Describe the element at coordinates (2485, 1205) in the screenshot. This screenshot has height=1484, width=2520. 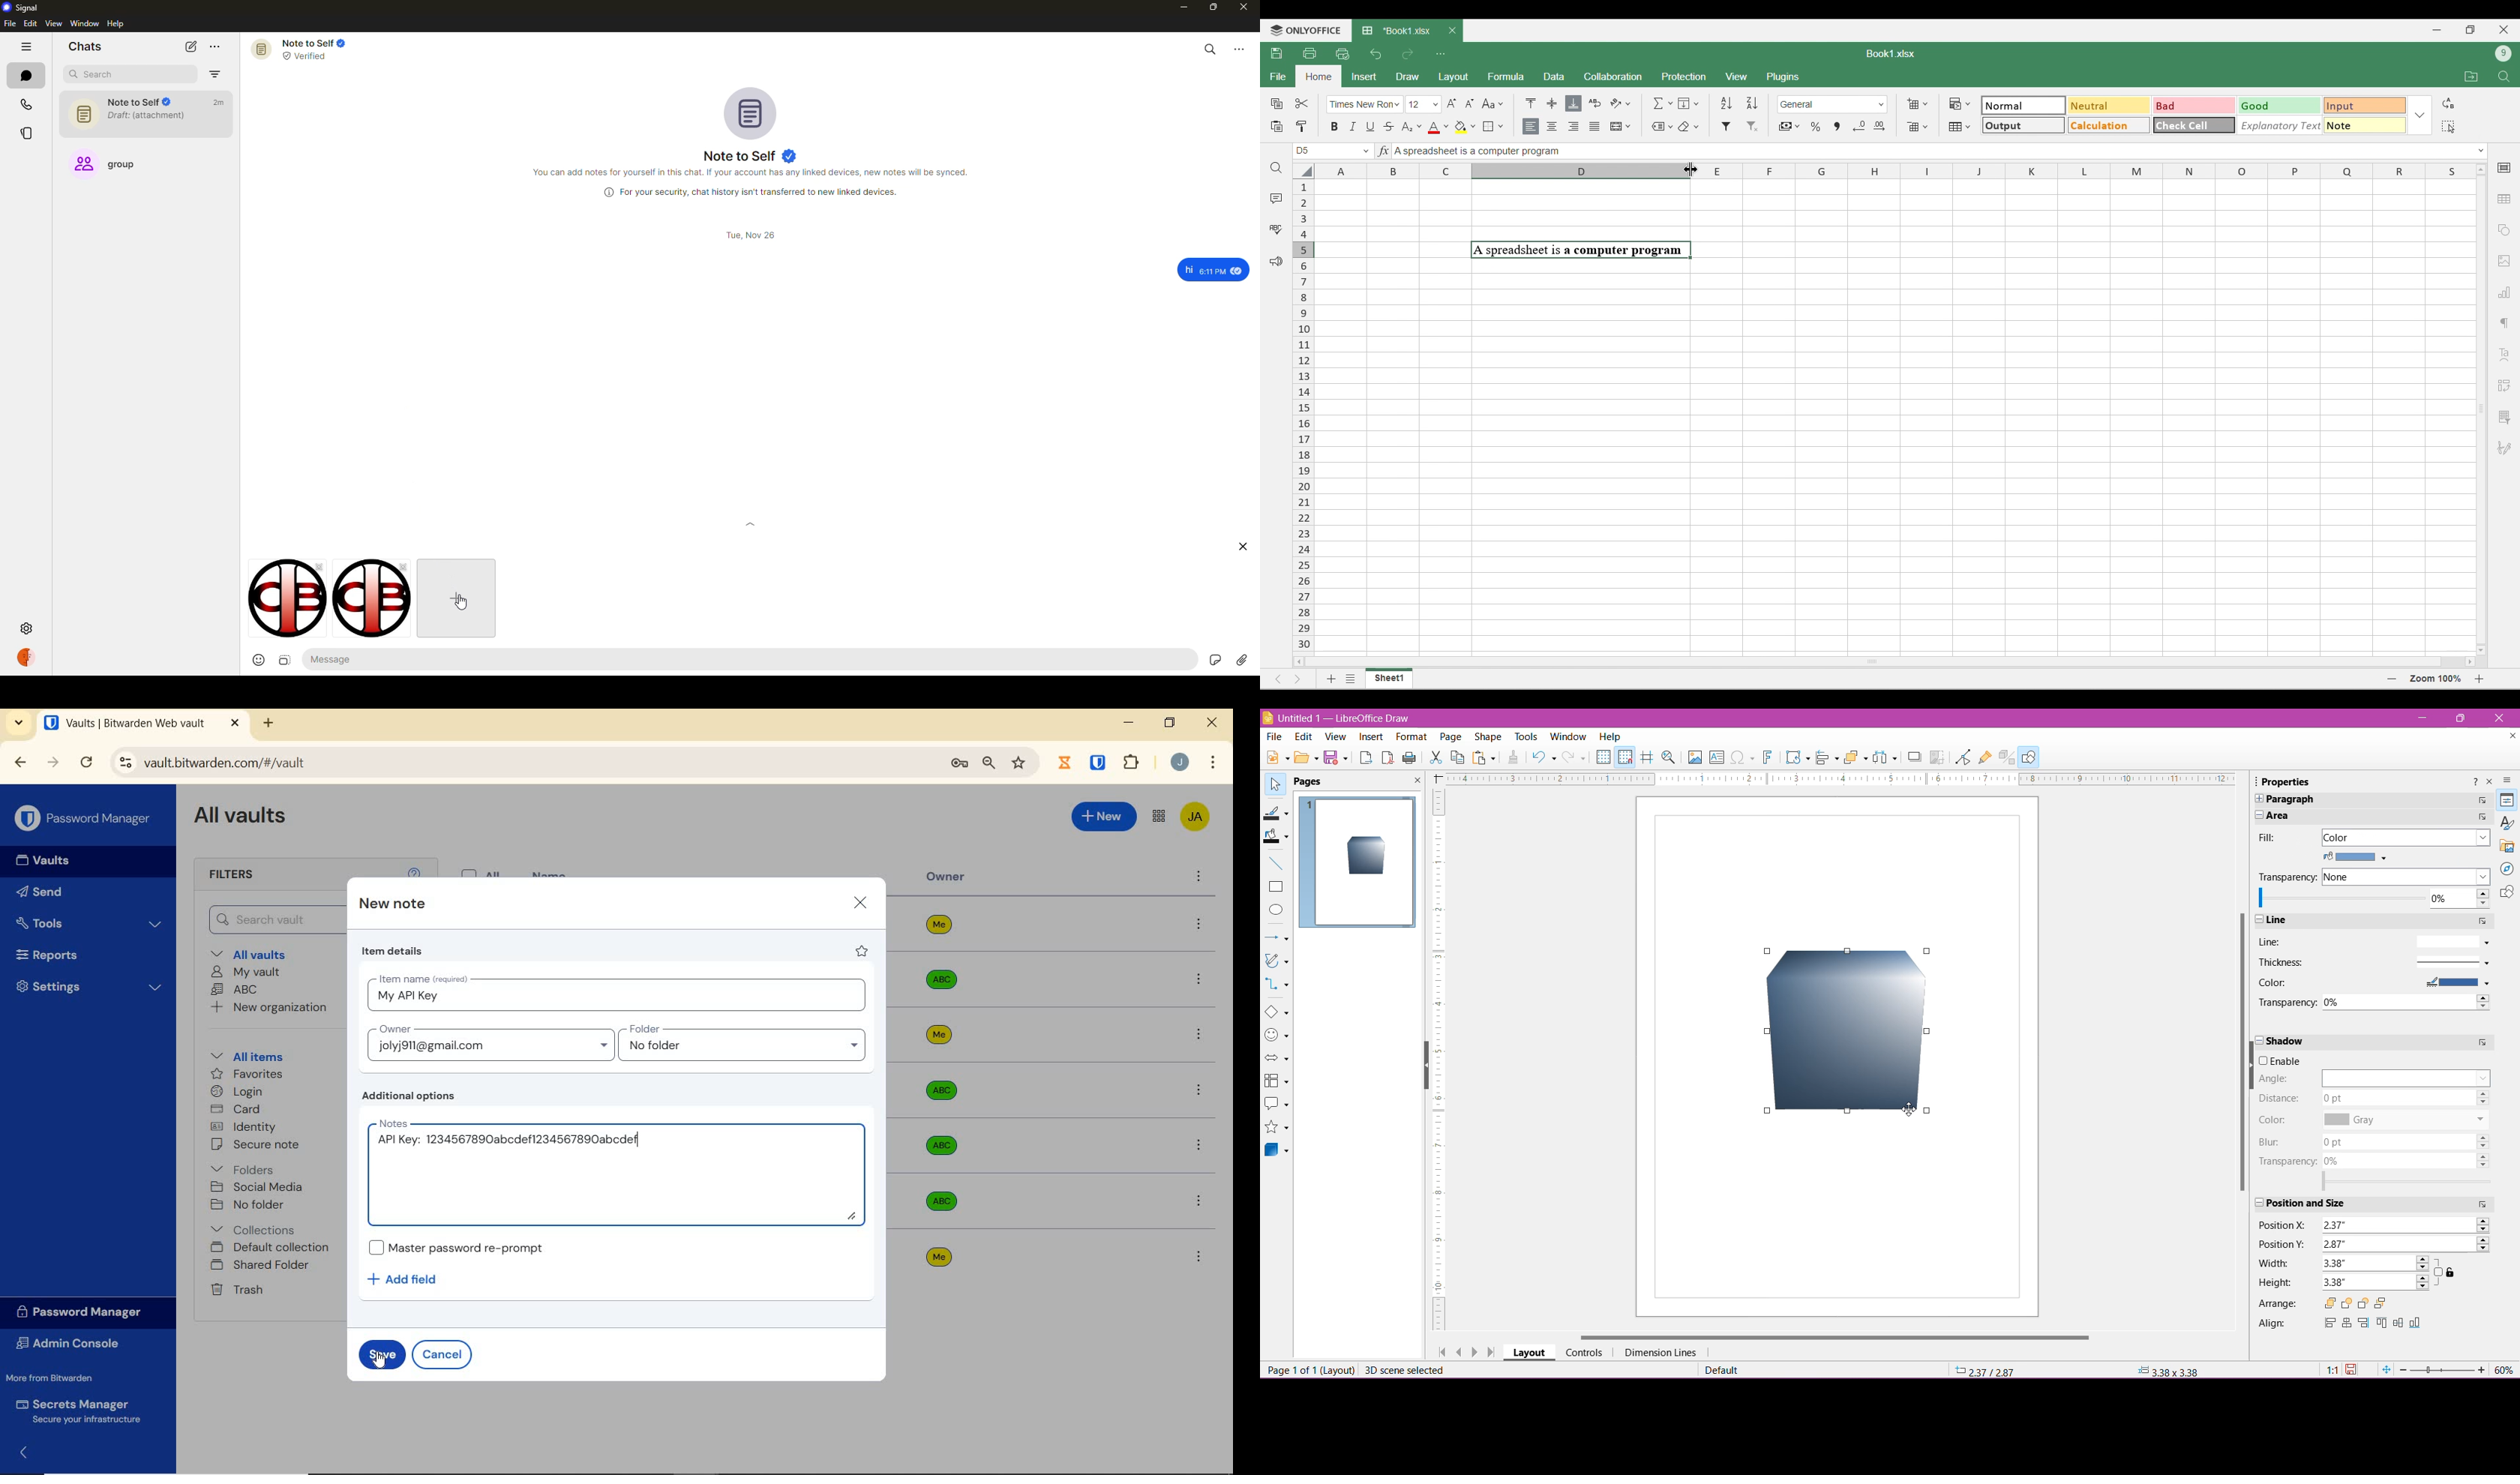
I see `More Options` at that location.